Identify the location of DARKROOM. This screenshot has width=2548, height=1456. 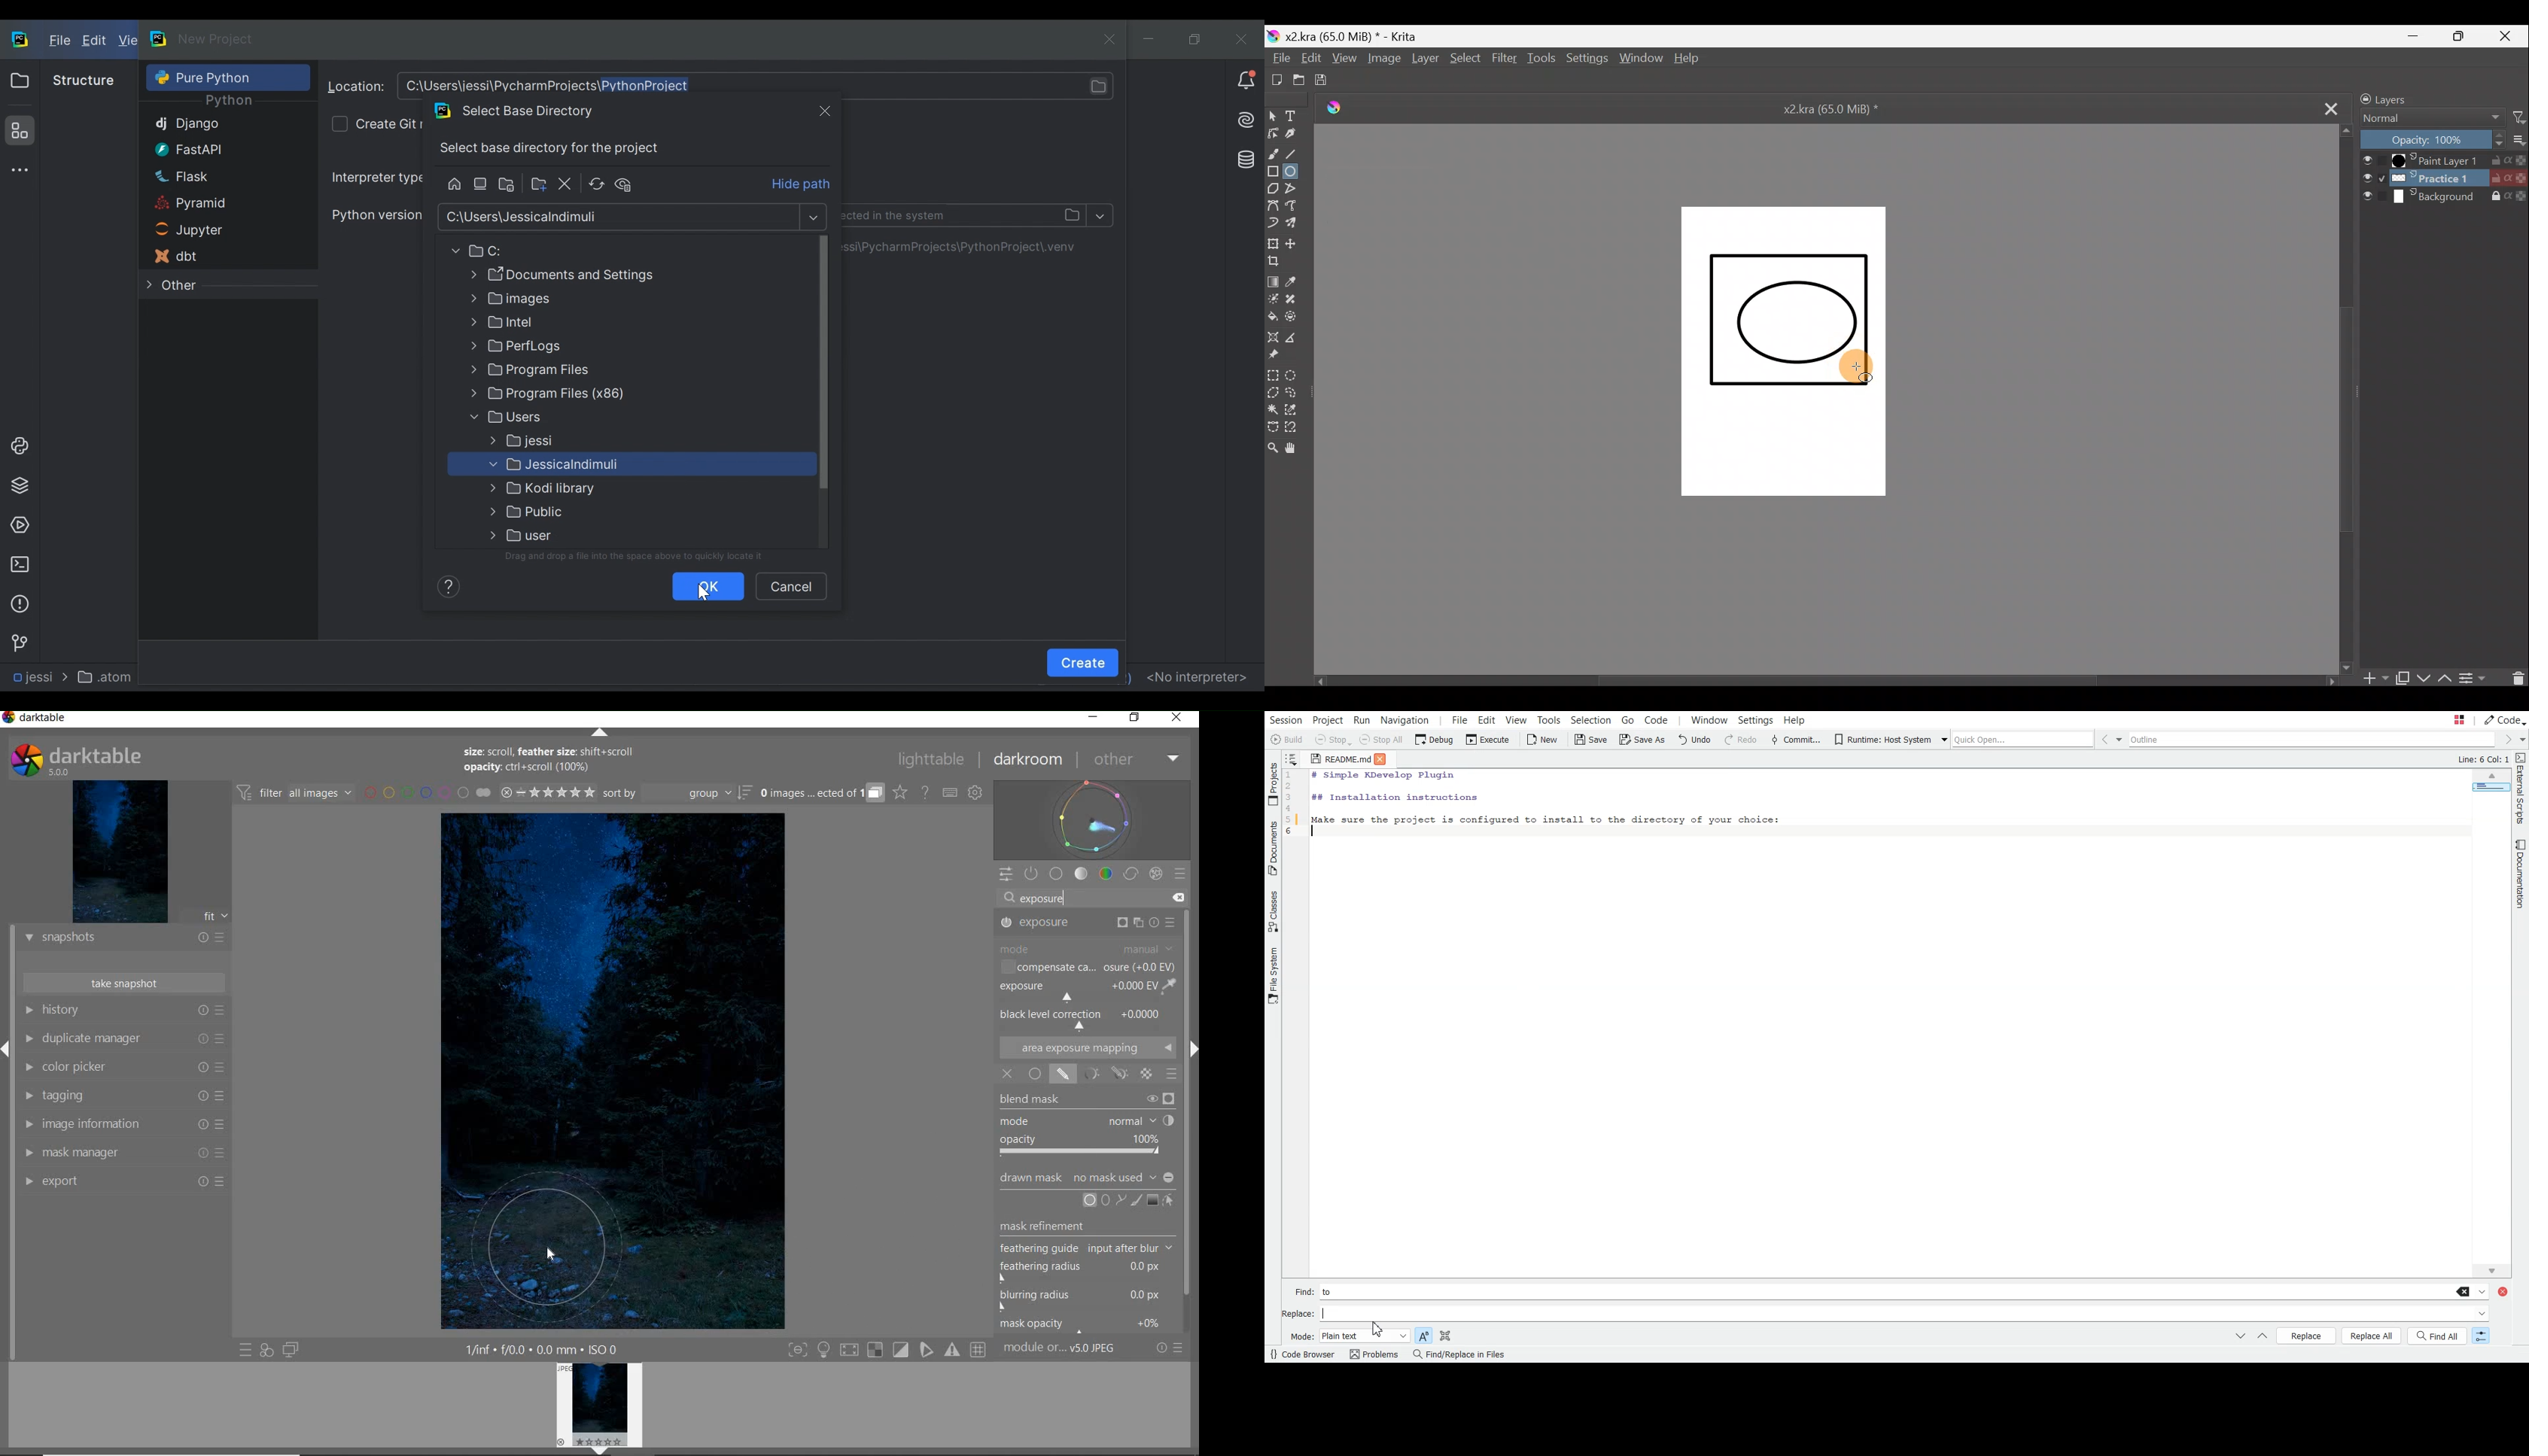
(1028, 760).